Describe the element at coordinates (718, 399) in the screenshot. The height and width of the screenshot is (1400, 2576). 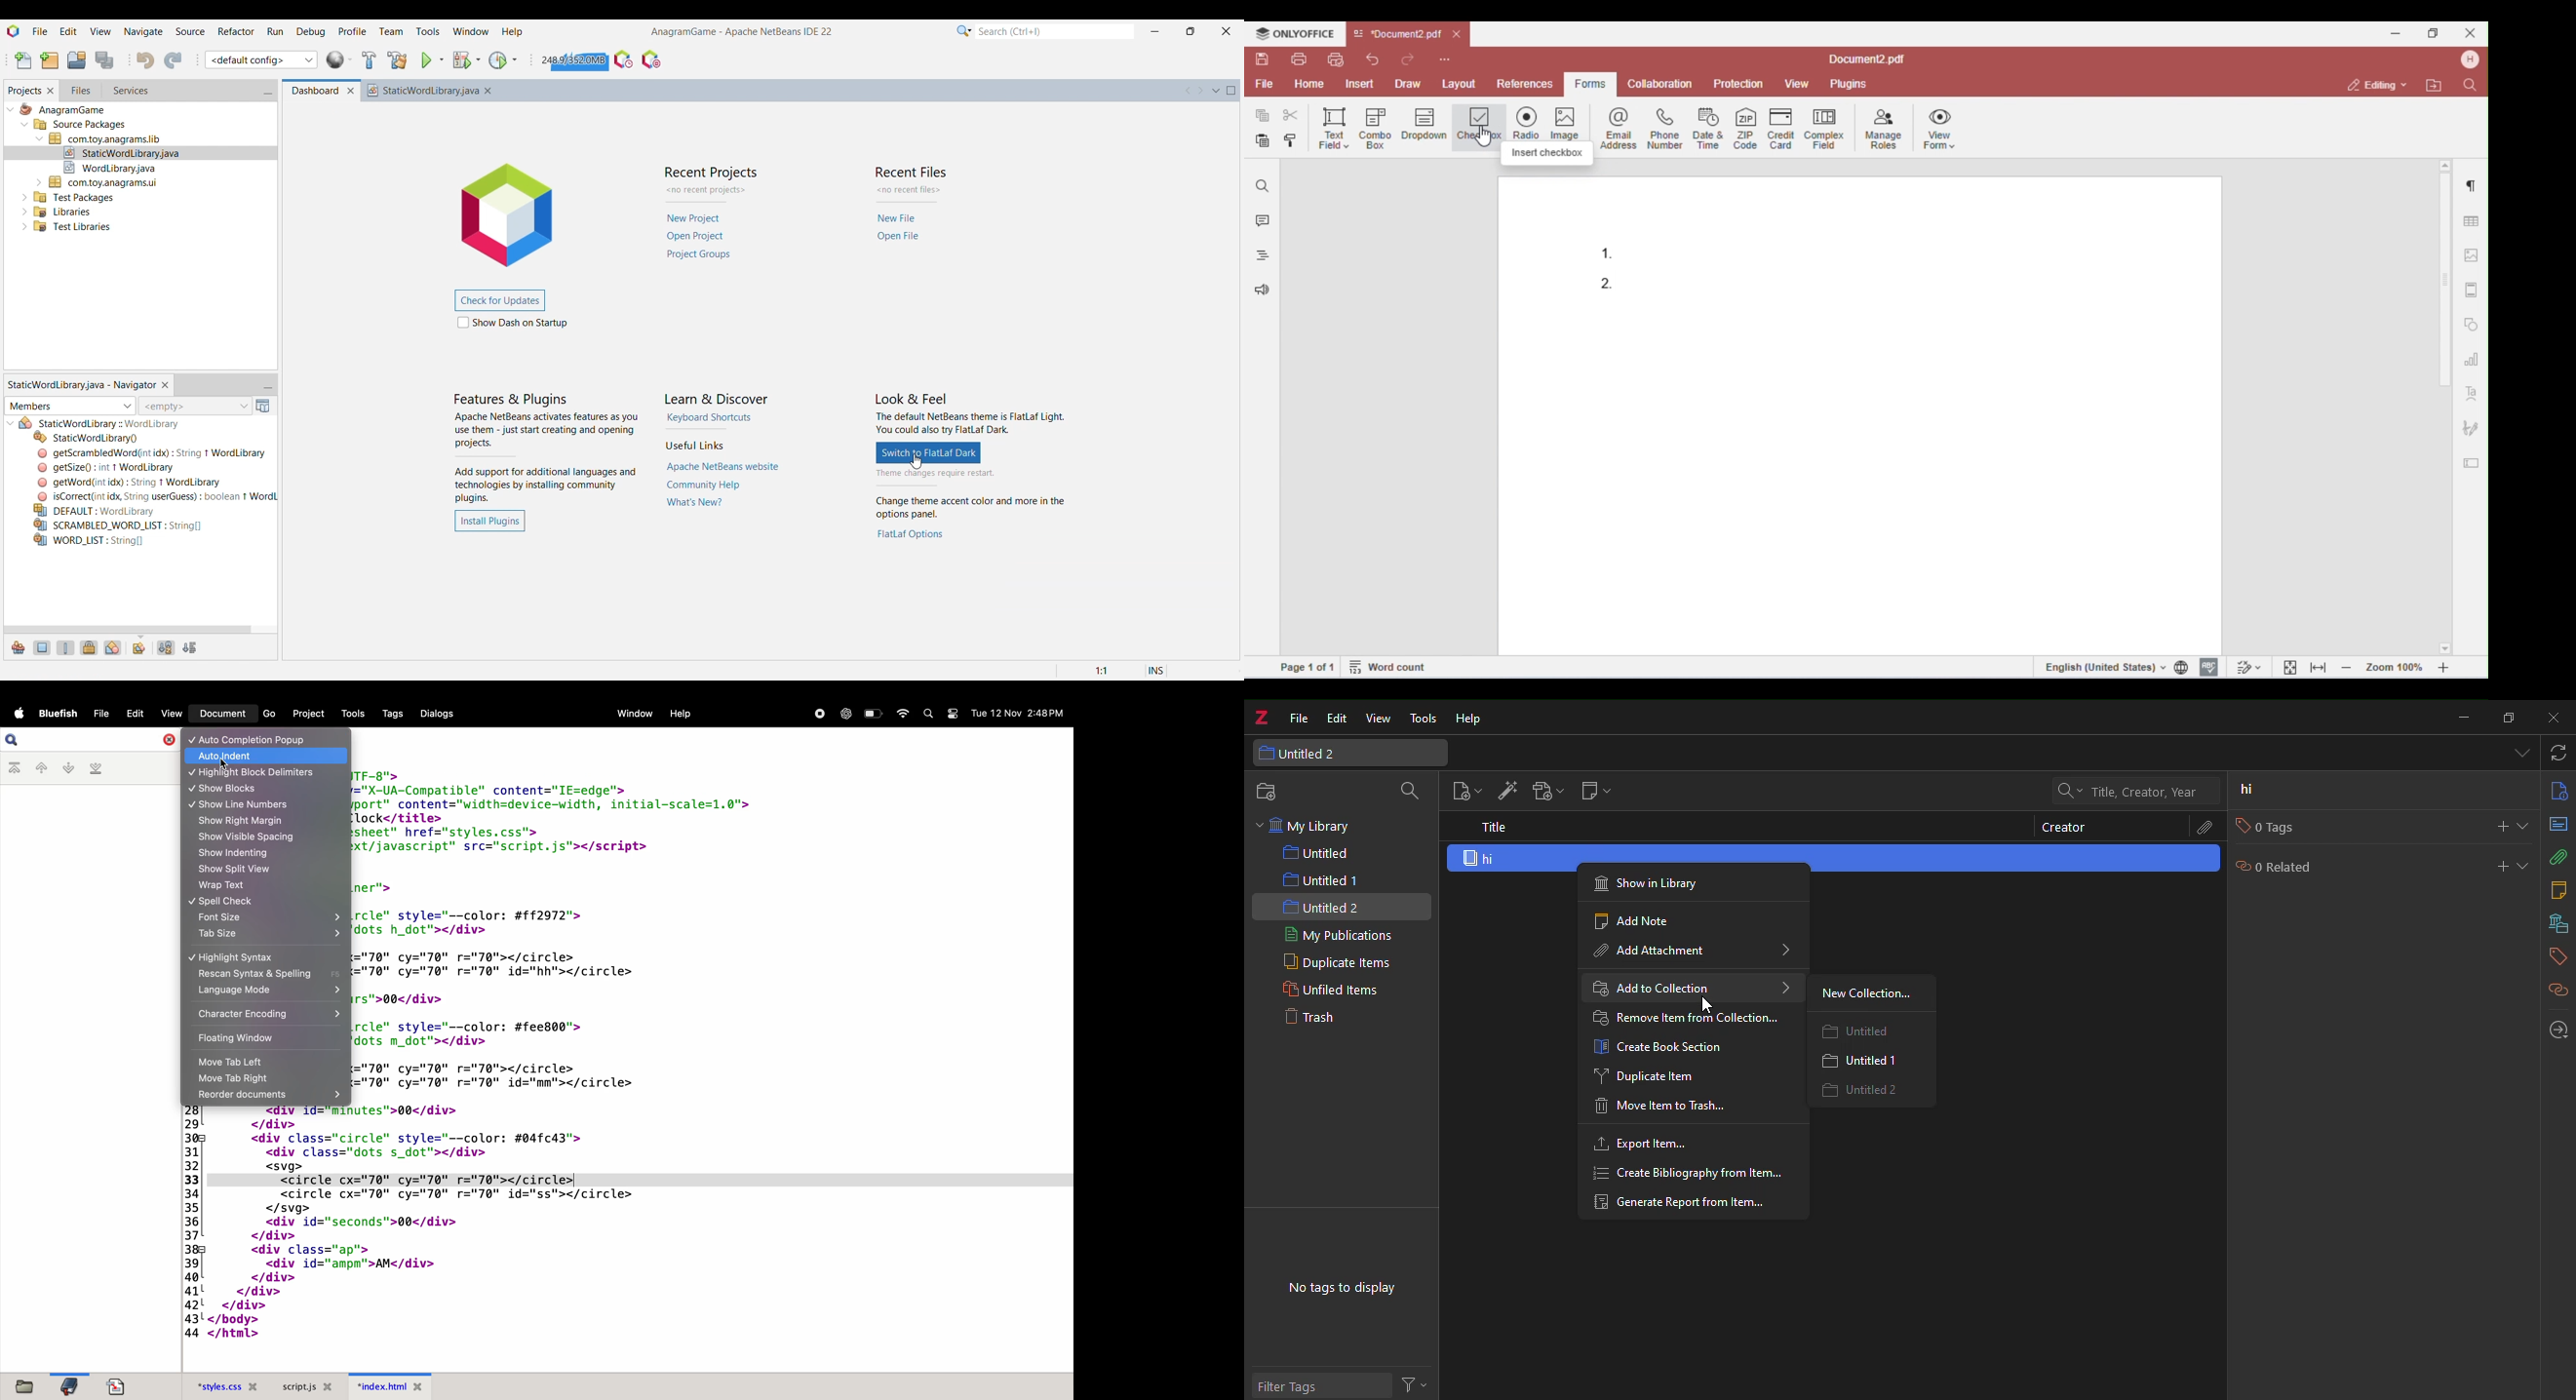
I see `Learn & Discover` at that location.